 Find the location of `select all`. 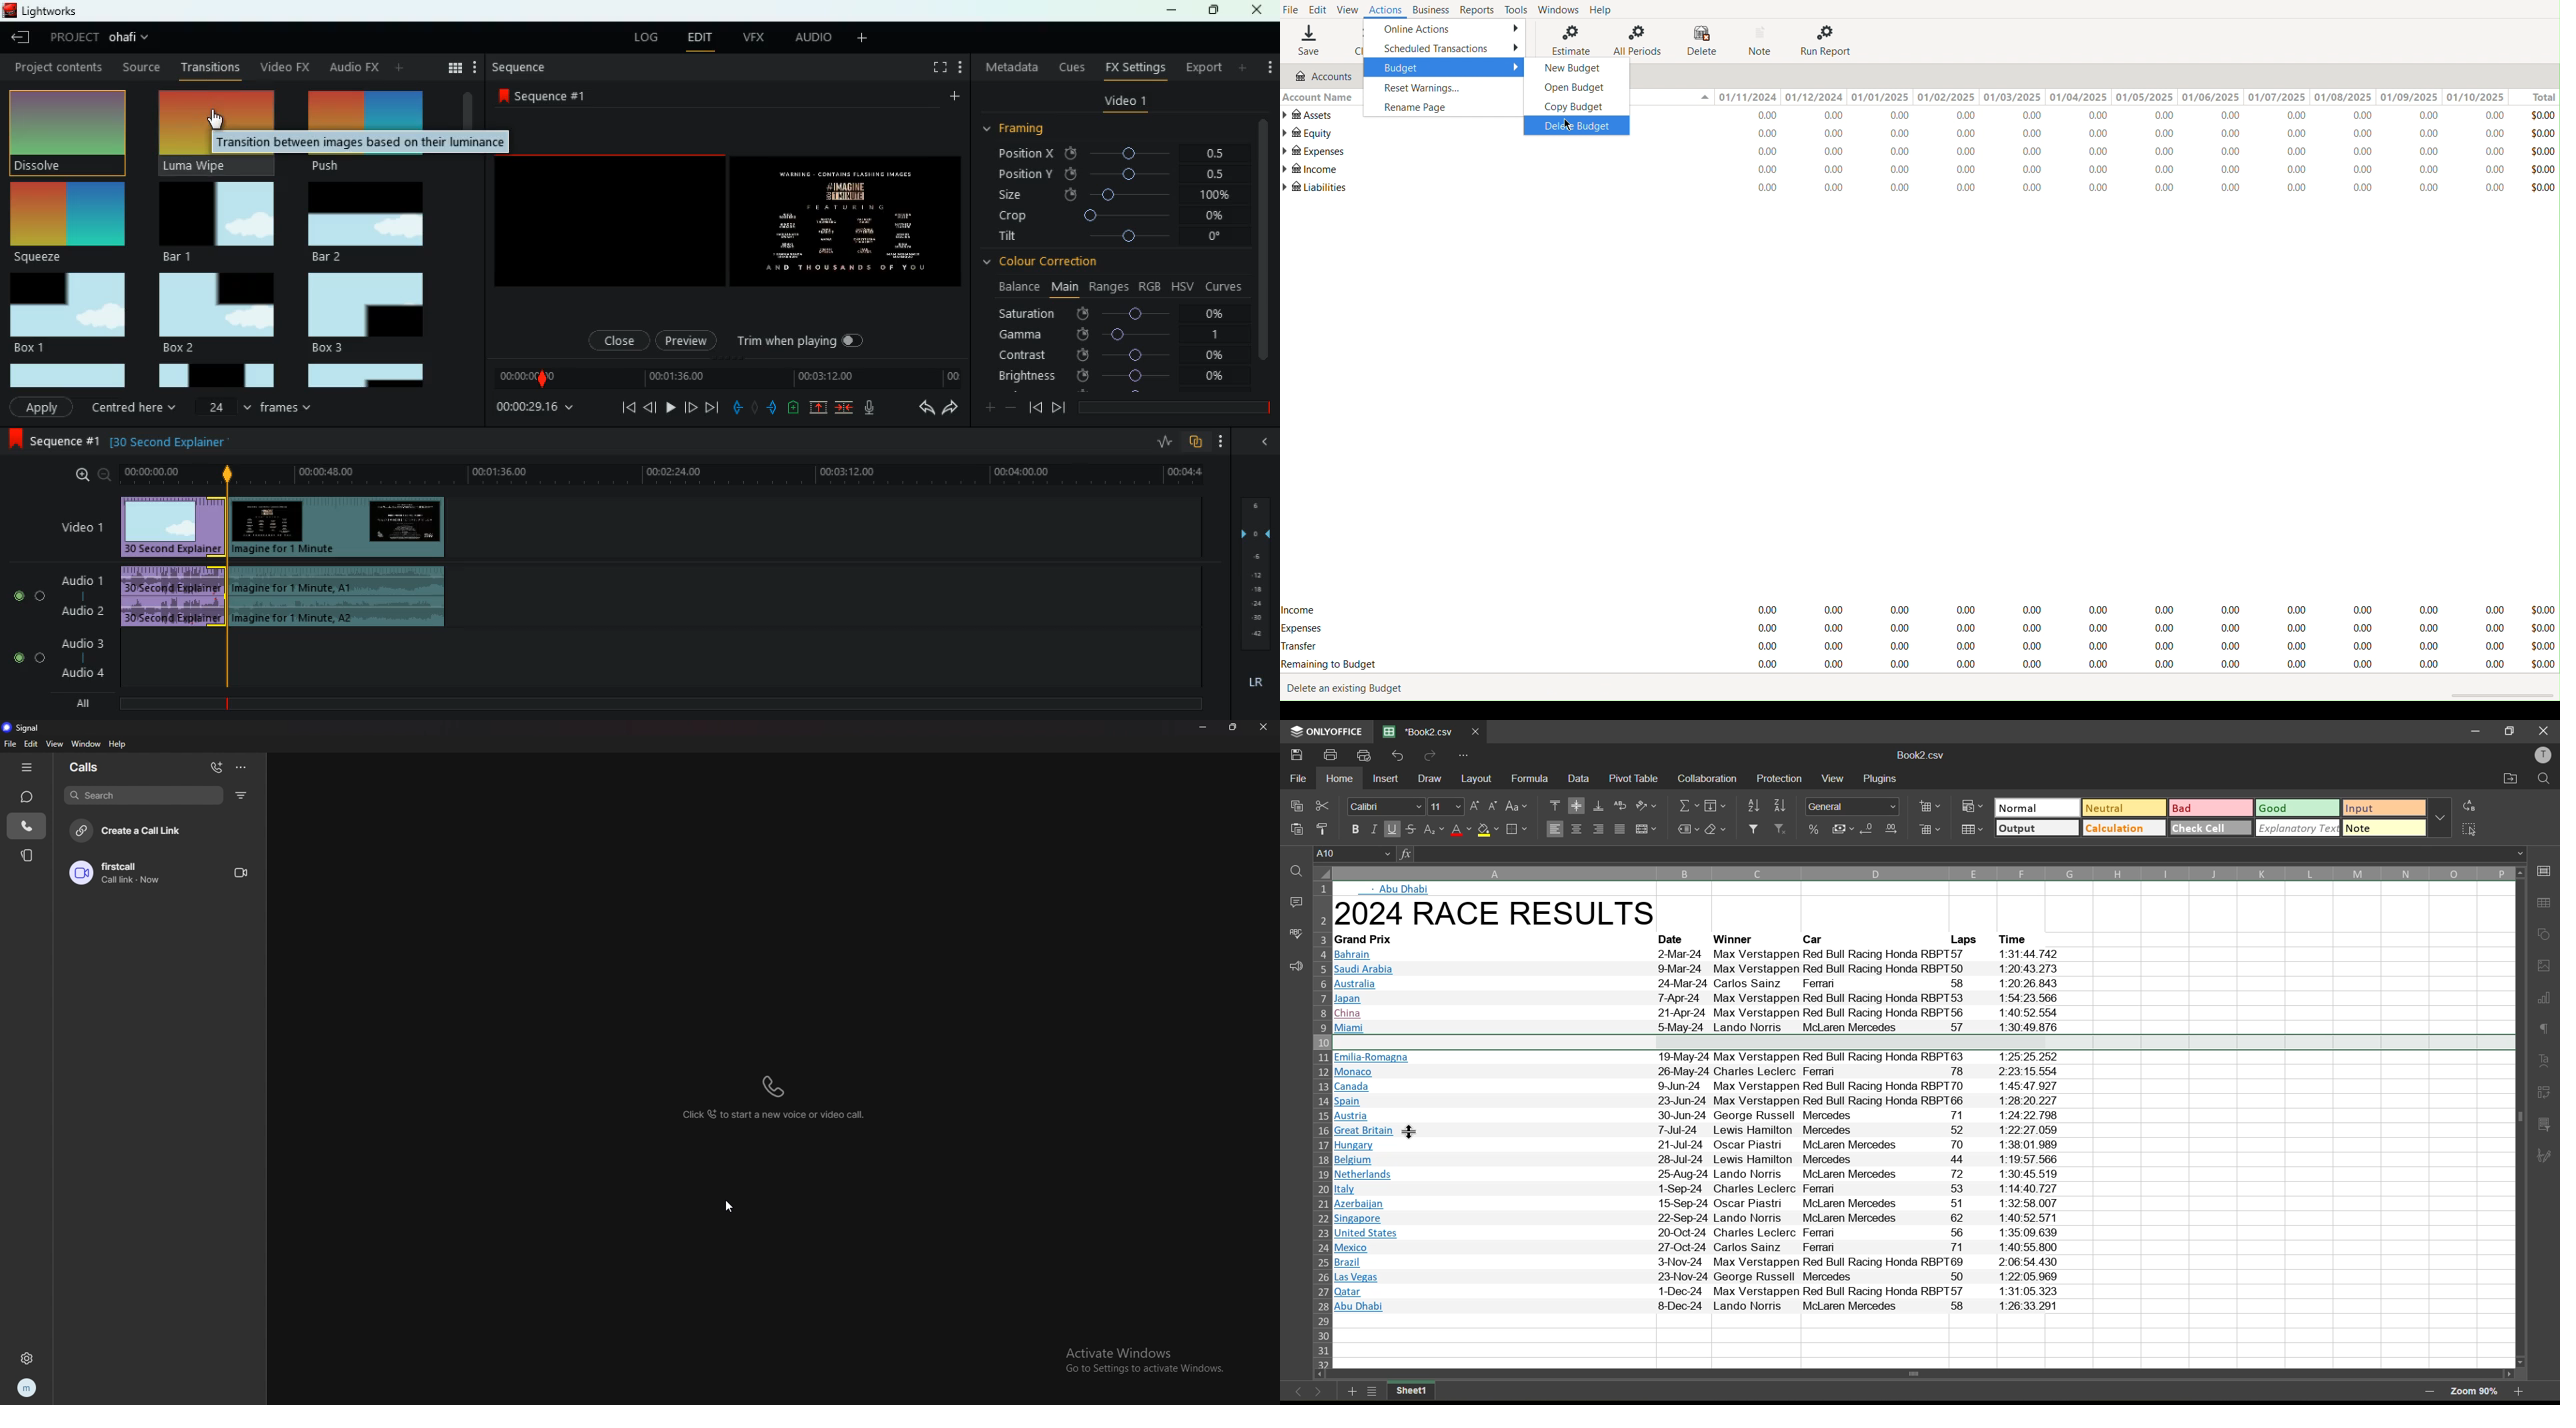

select all is located at coordinates (2471, 829).